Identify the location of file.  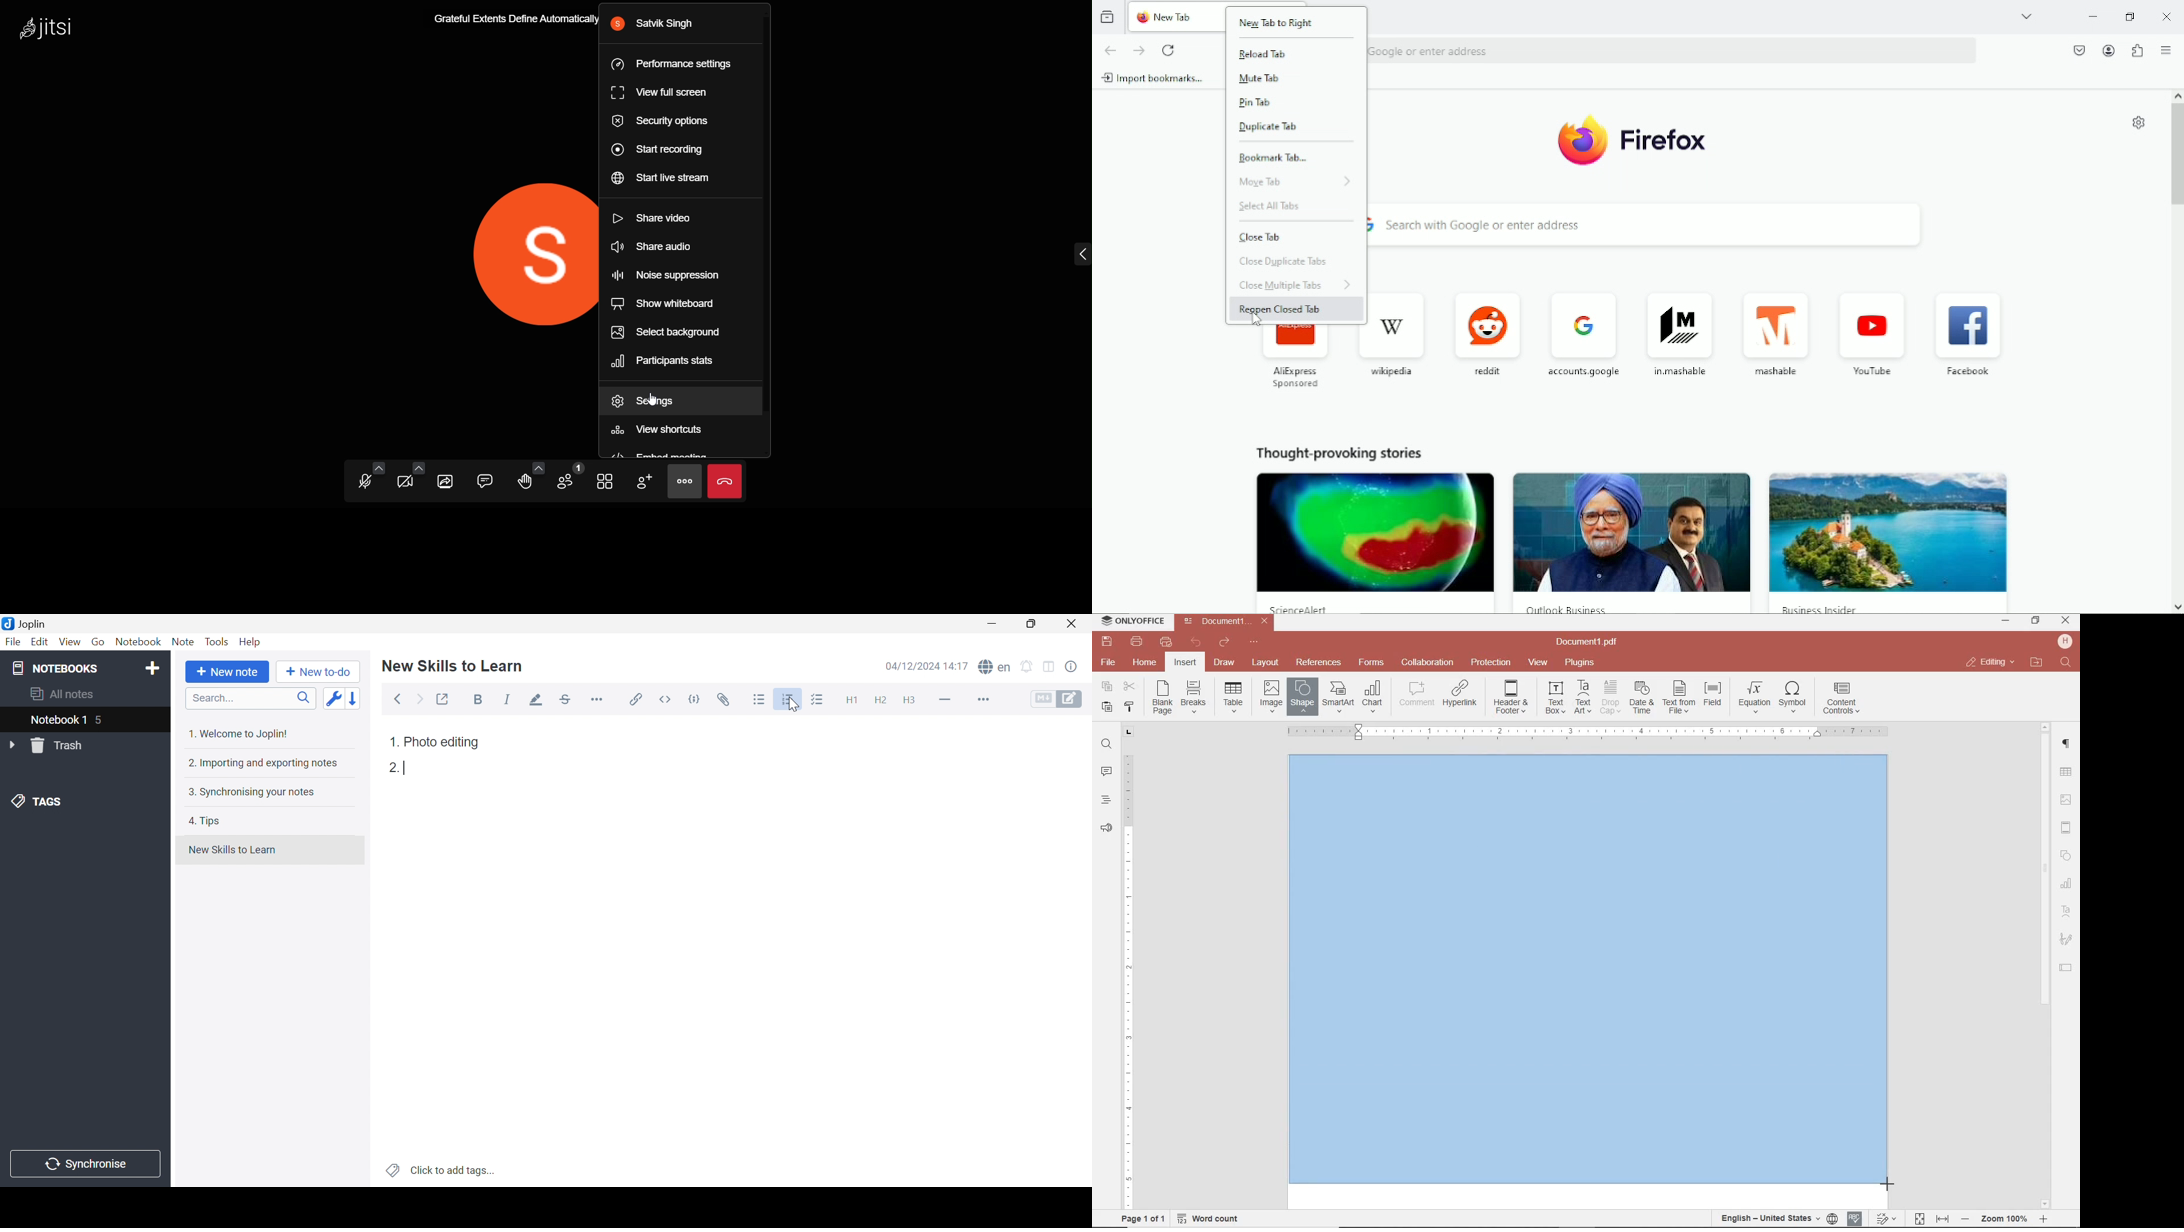
(1109, 662).